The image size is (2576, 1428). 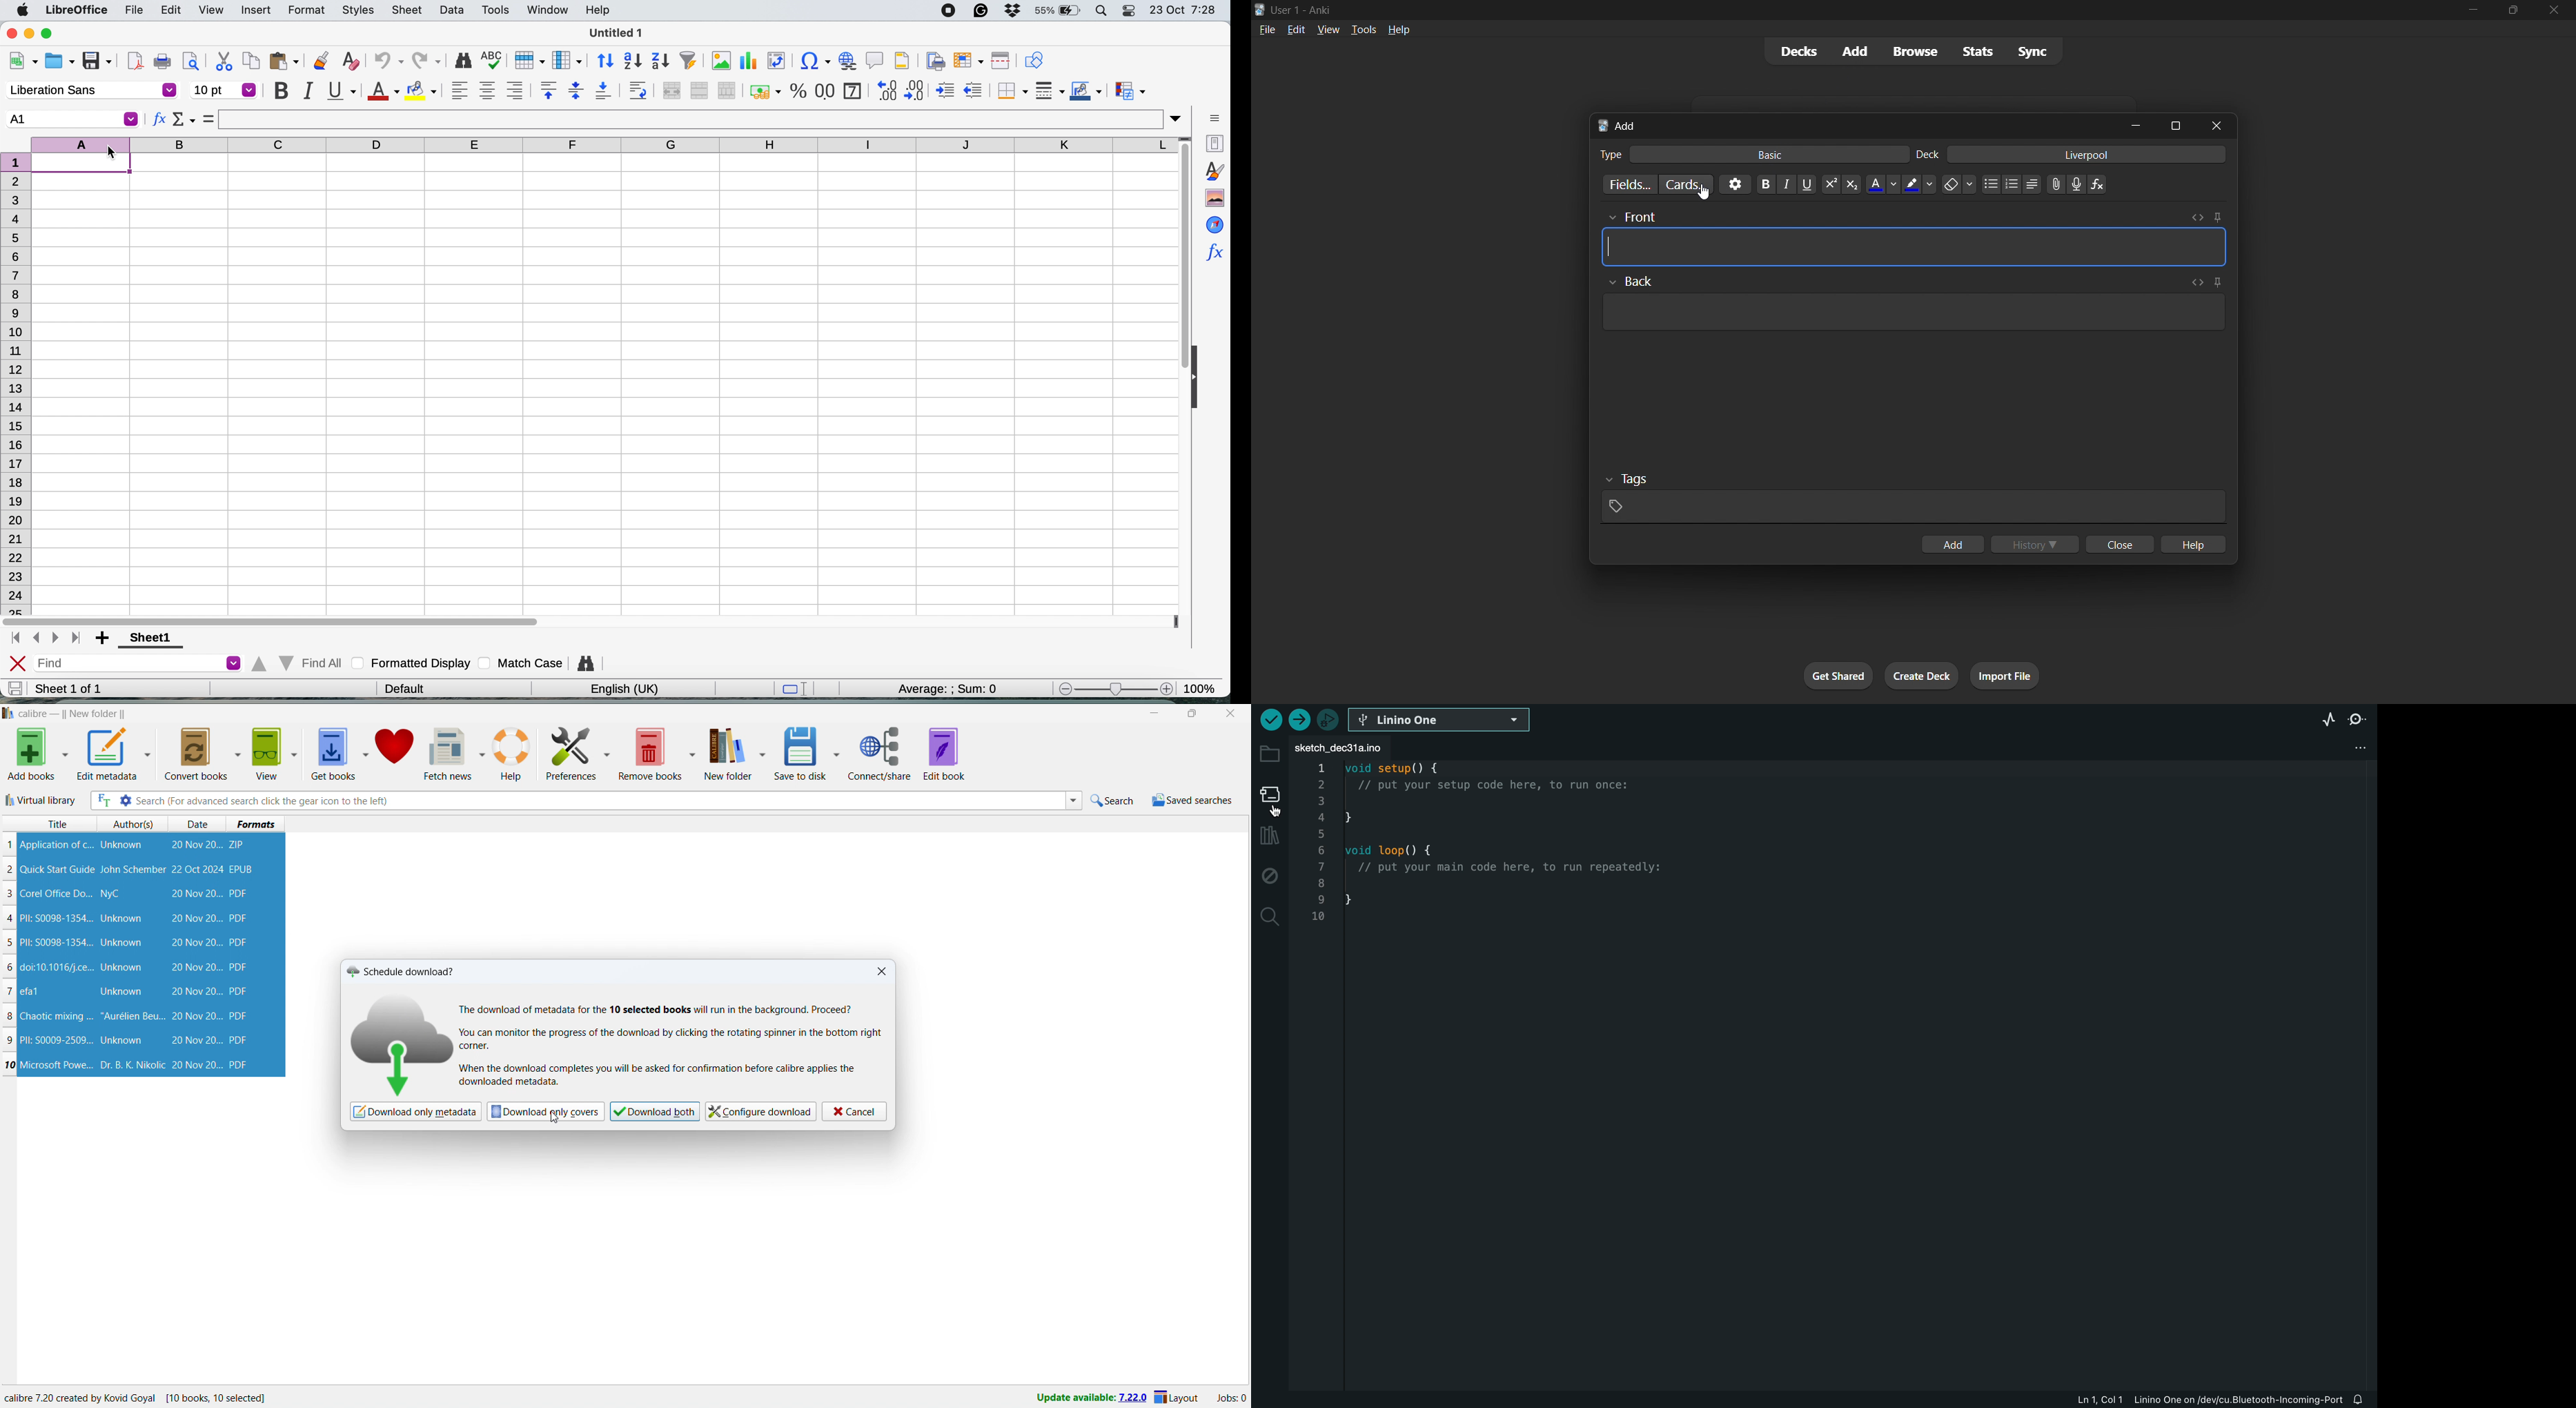 What do you see at coordinates (1214, 260) in the screenshot?
I see `function wizard` at bounding box center [1214, 260].